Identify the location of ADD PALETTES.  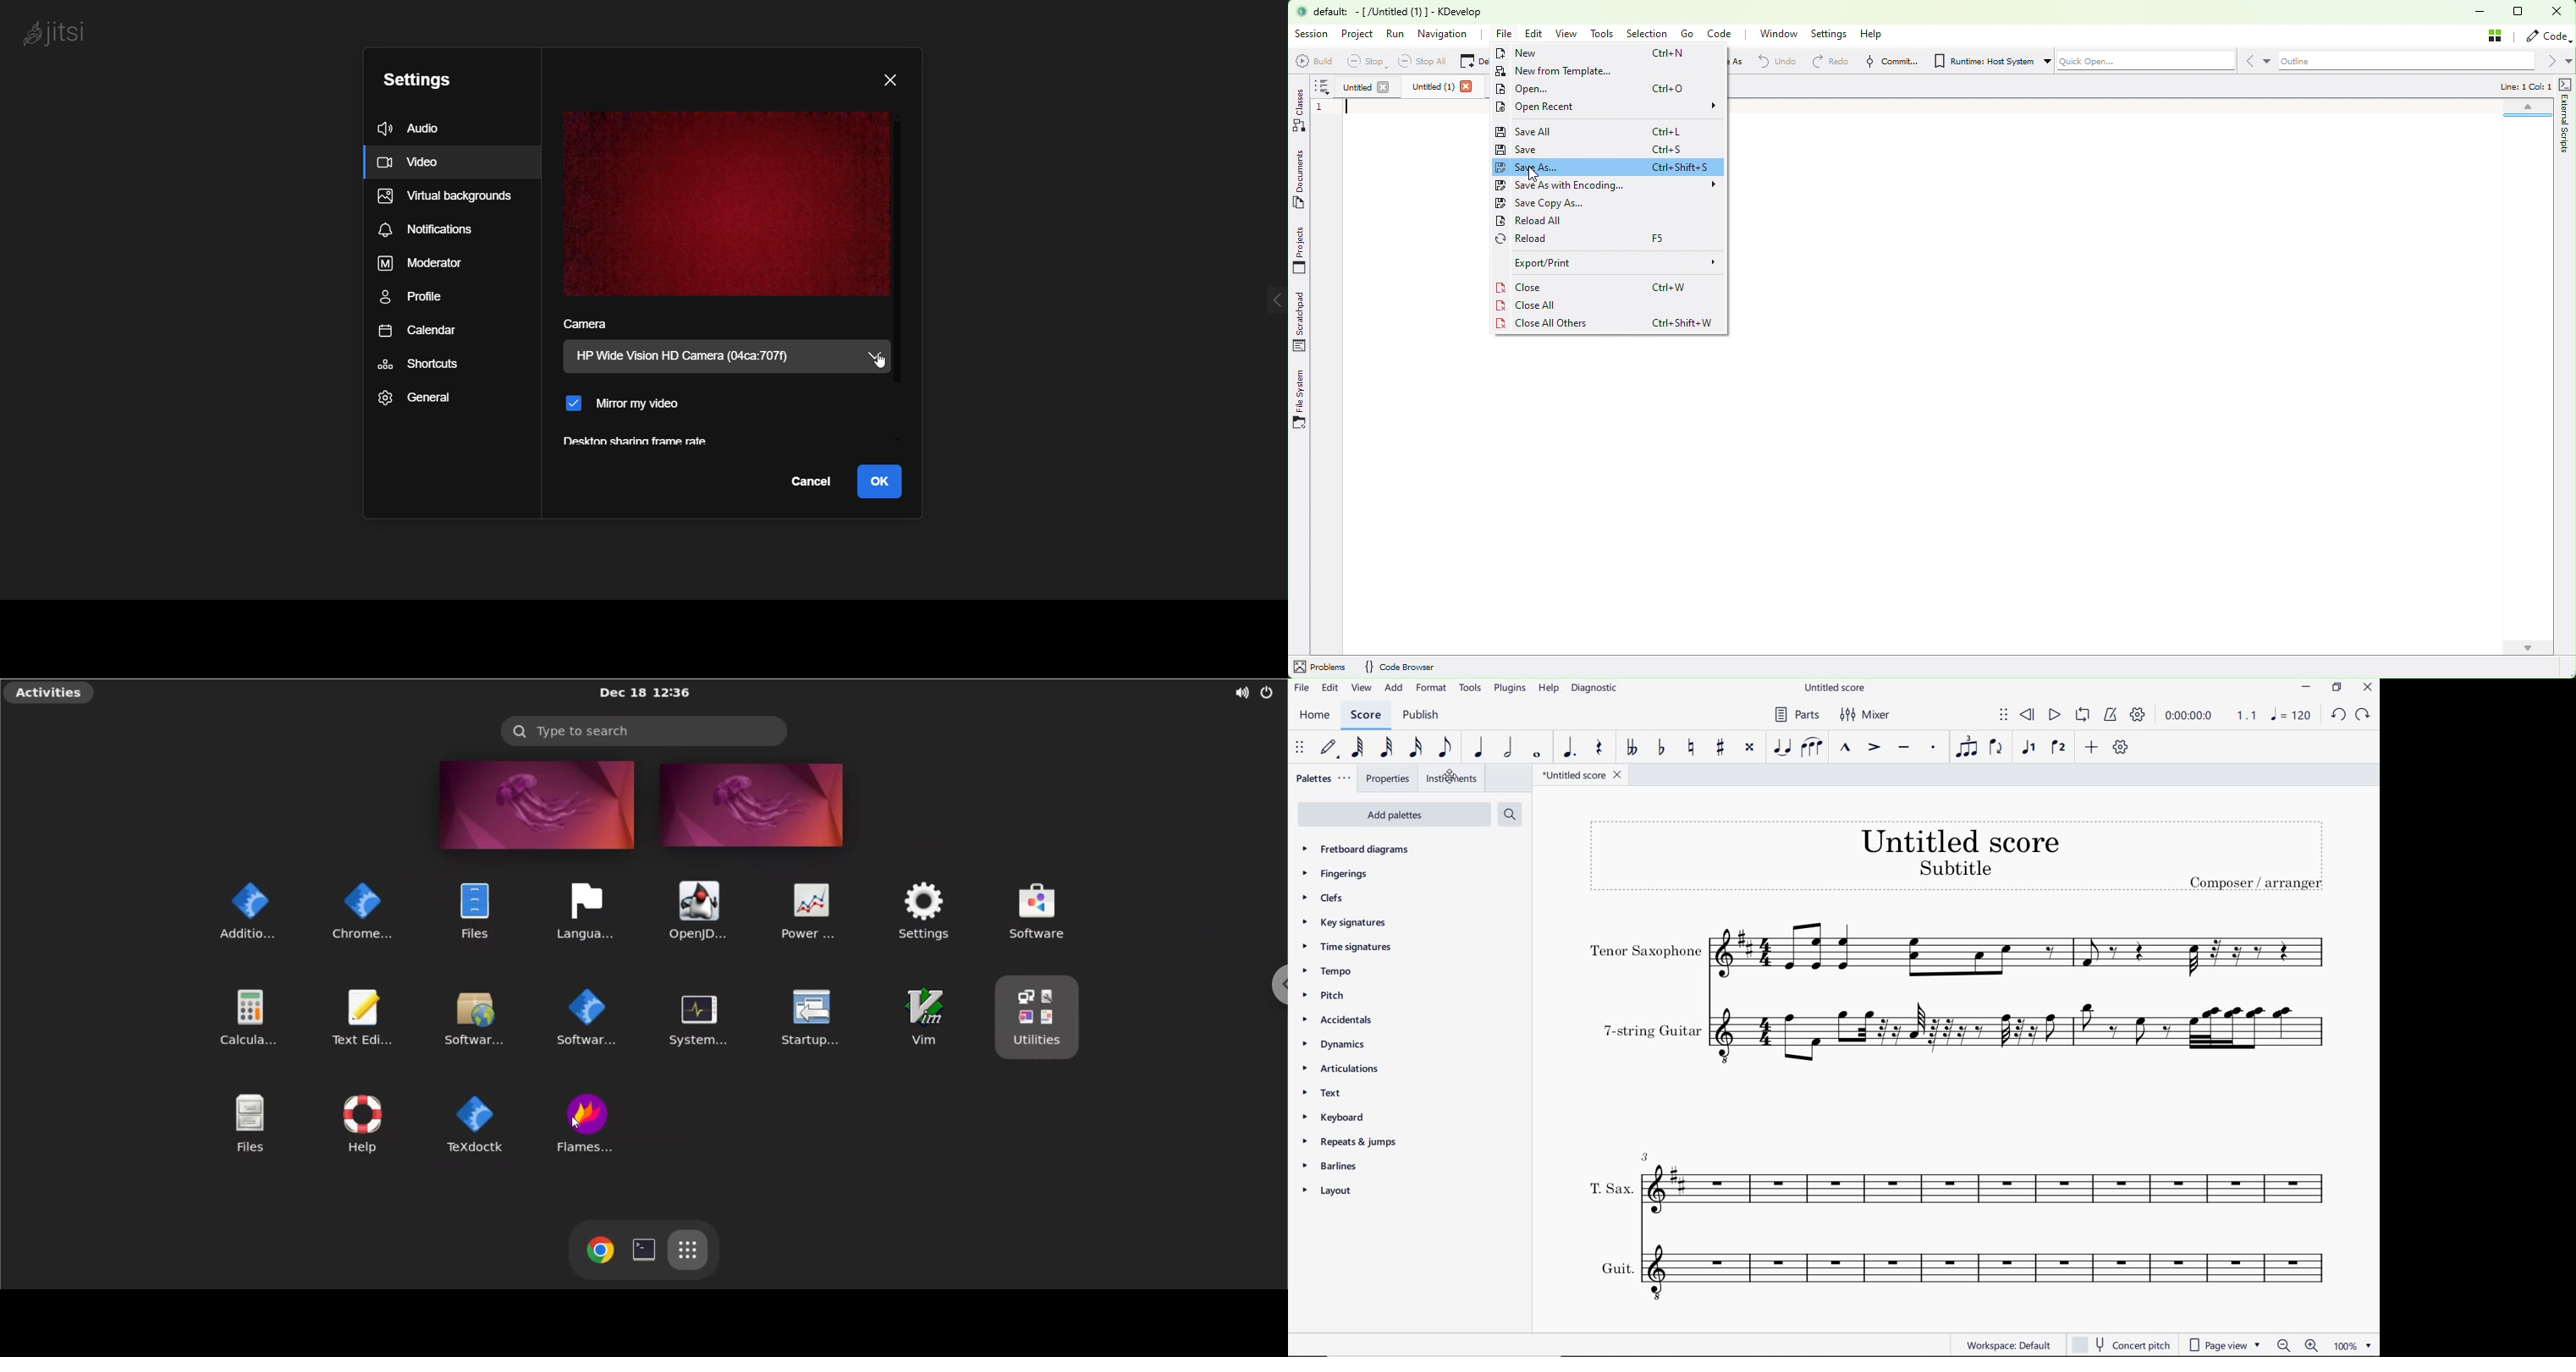
(1394, 813).